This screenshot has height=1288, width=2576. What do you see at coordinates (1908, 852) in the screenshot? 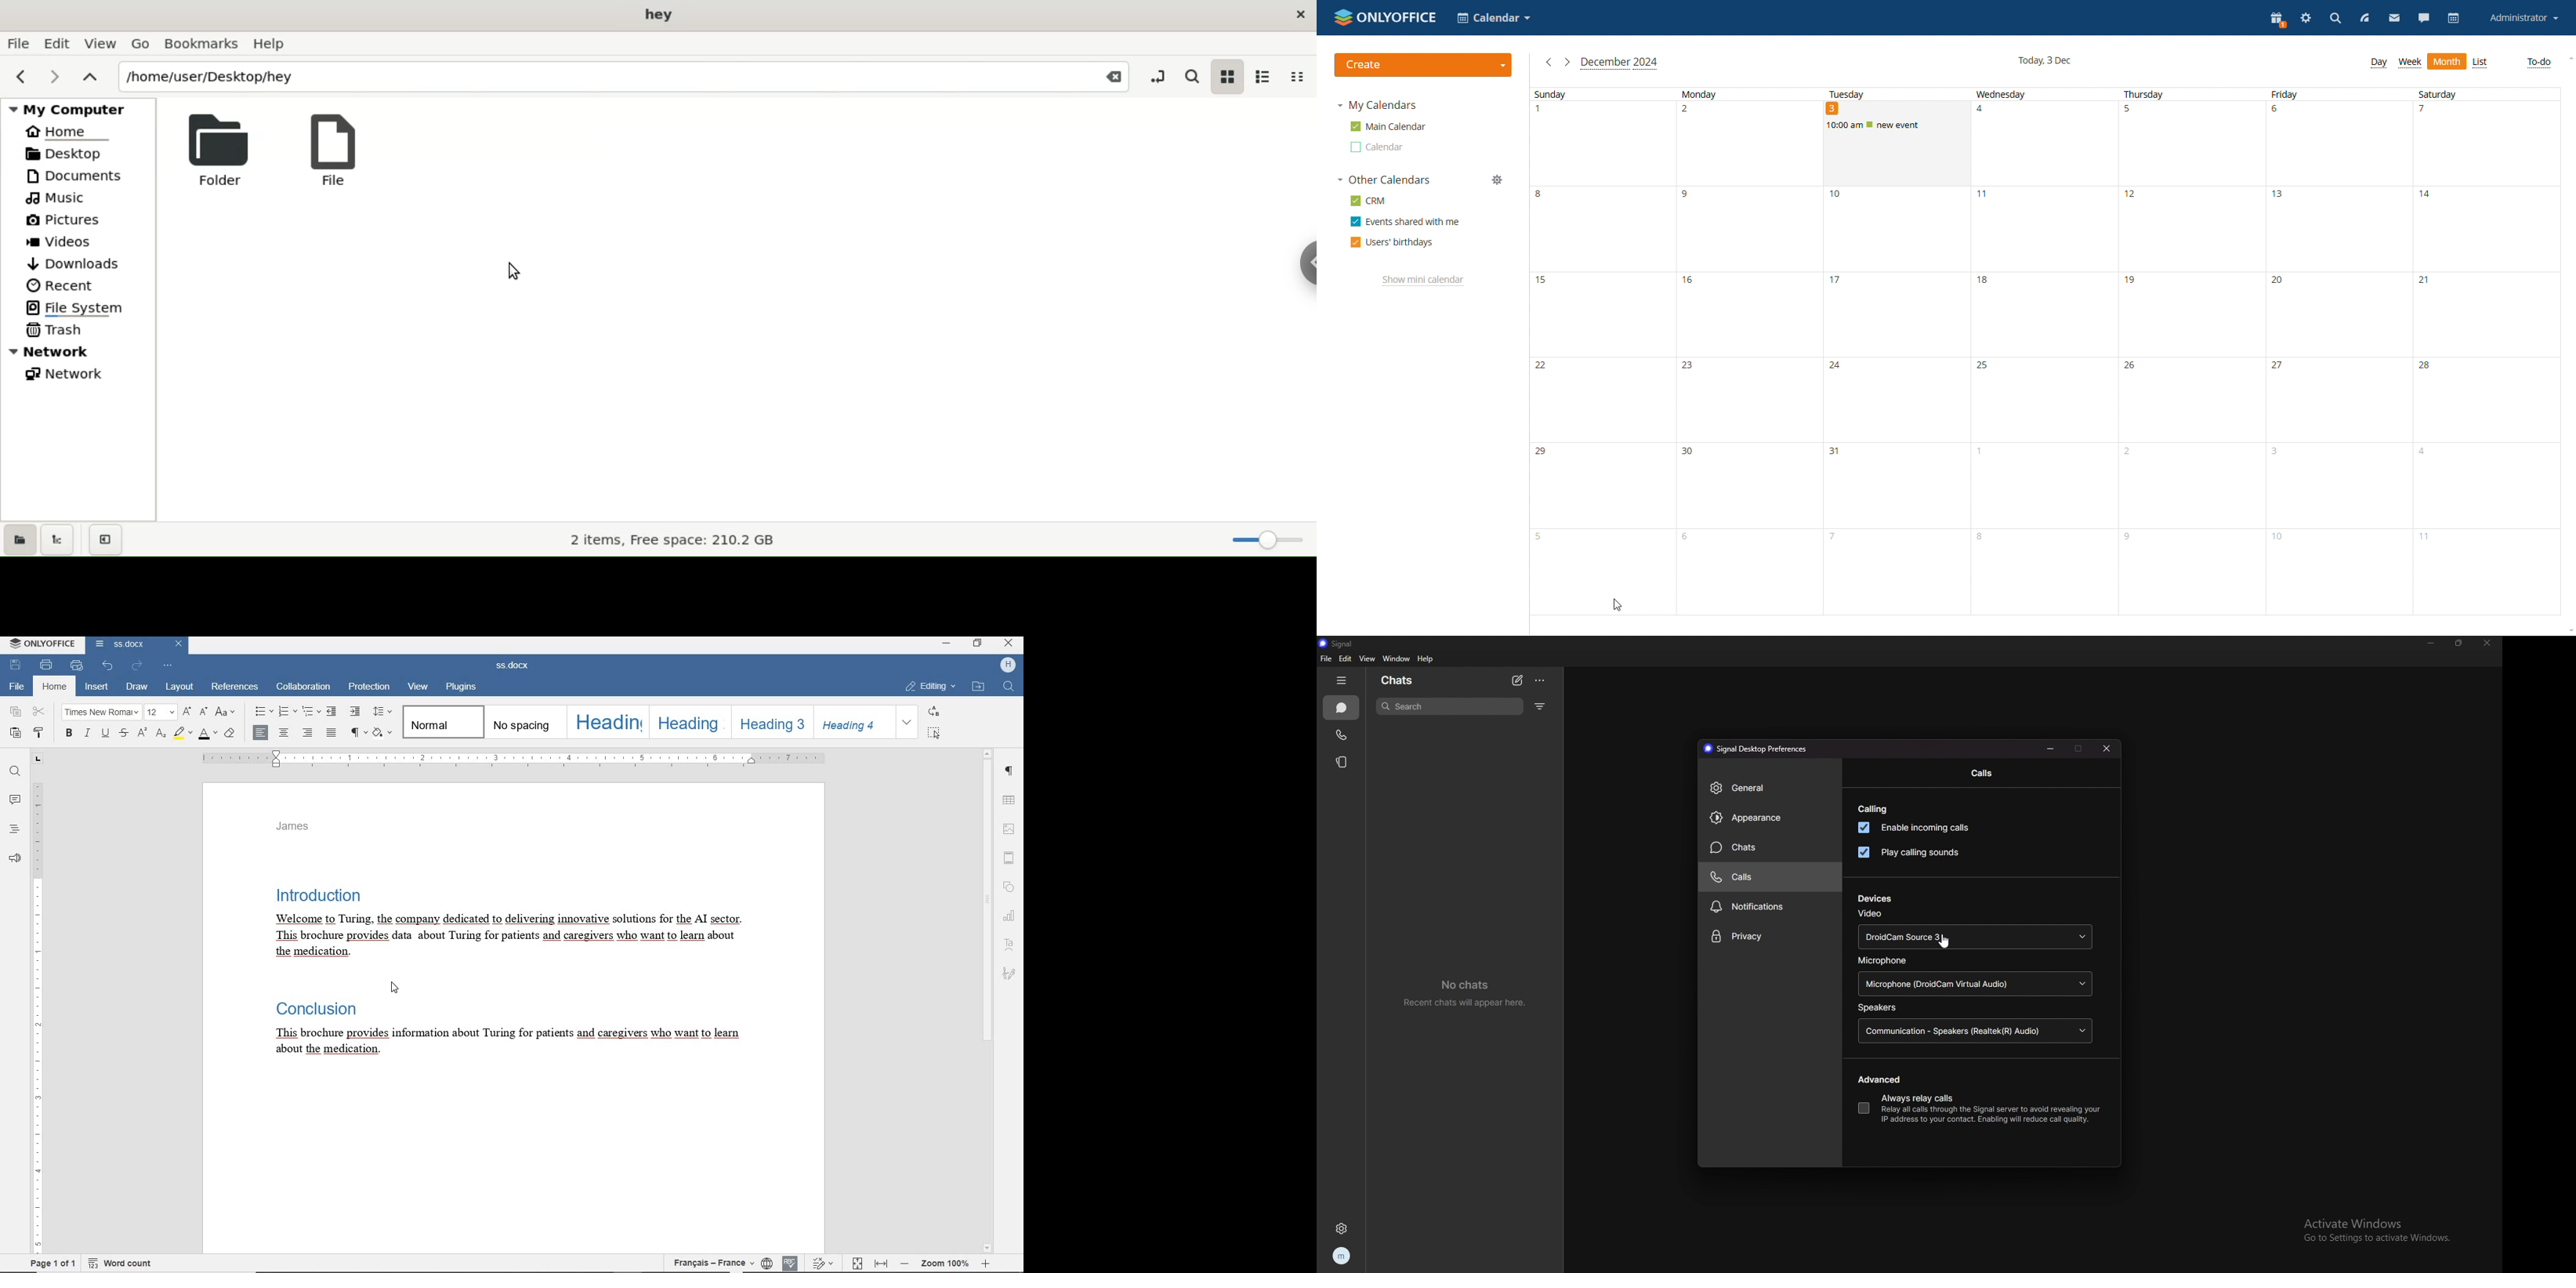
I see `play calling sounds` at bounding box center [1908, 852].